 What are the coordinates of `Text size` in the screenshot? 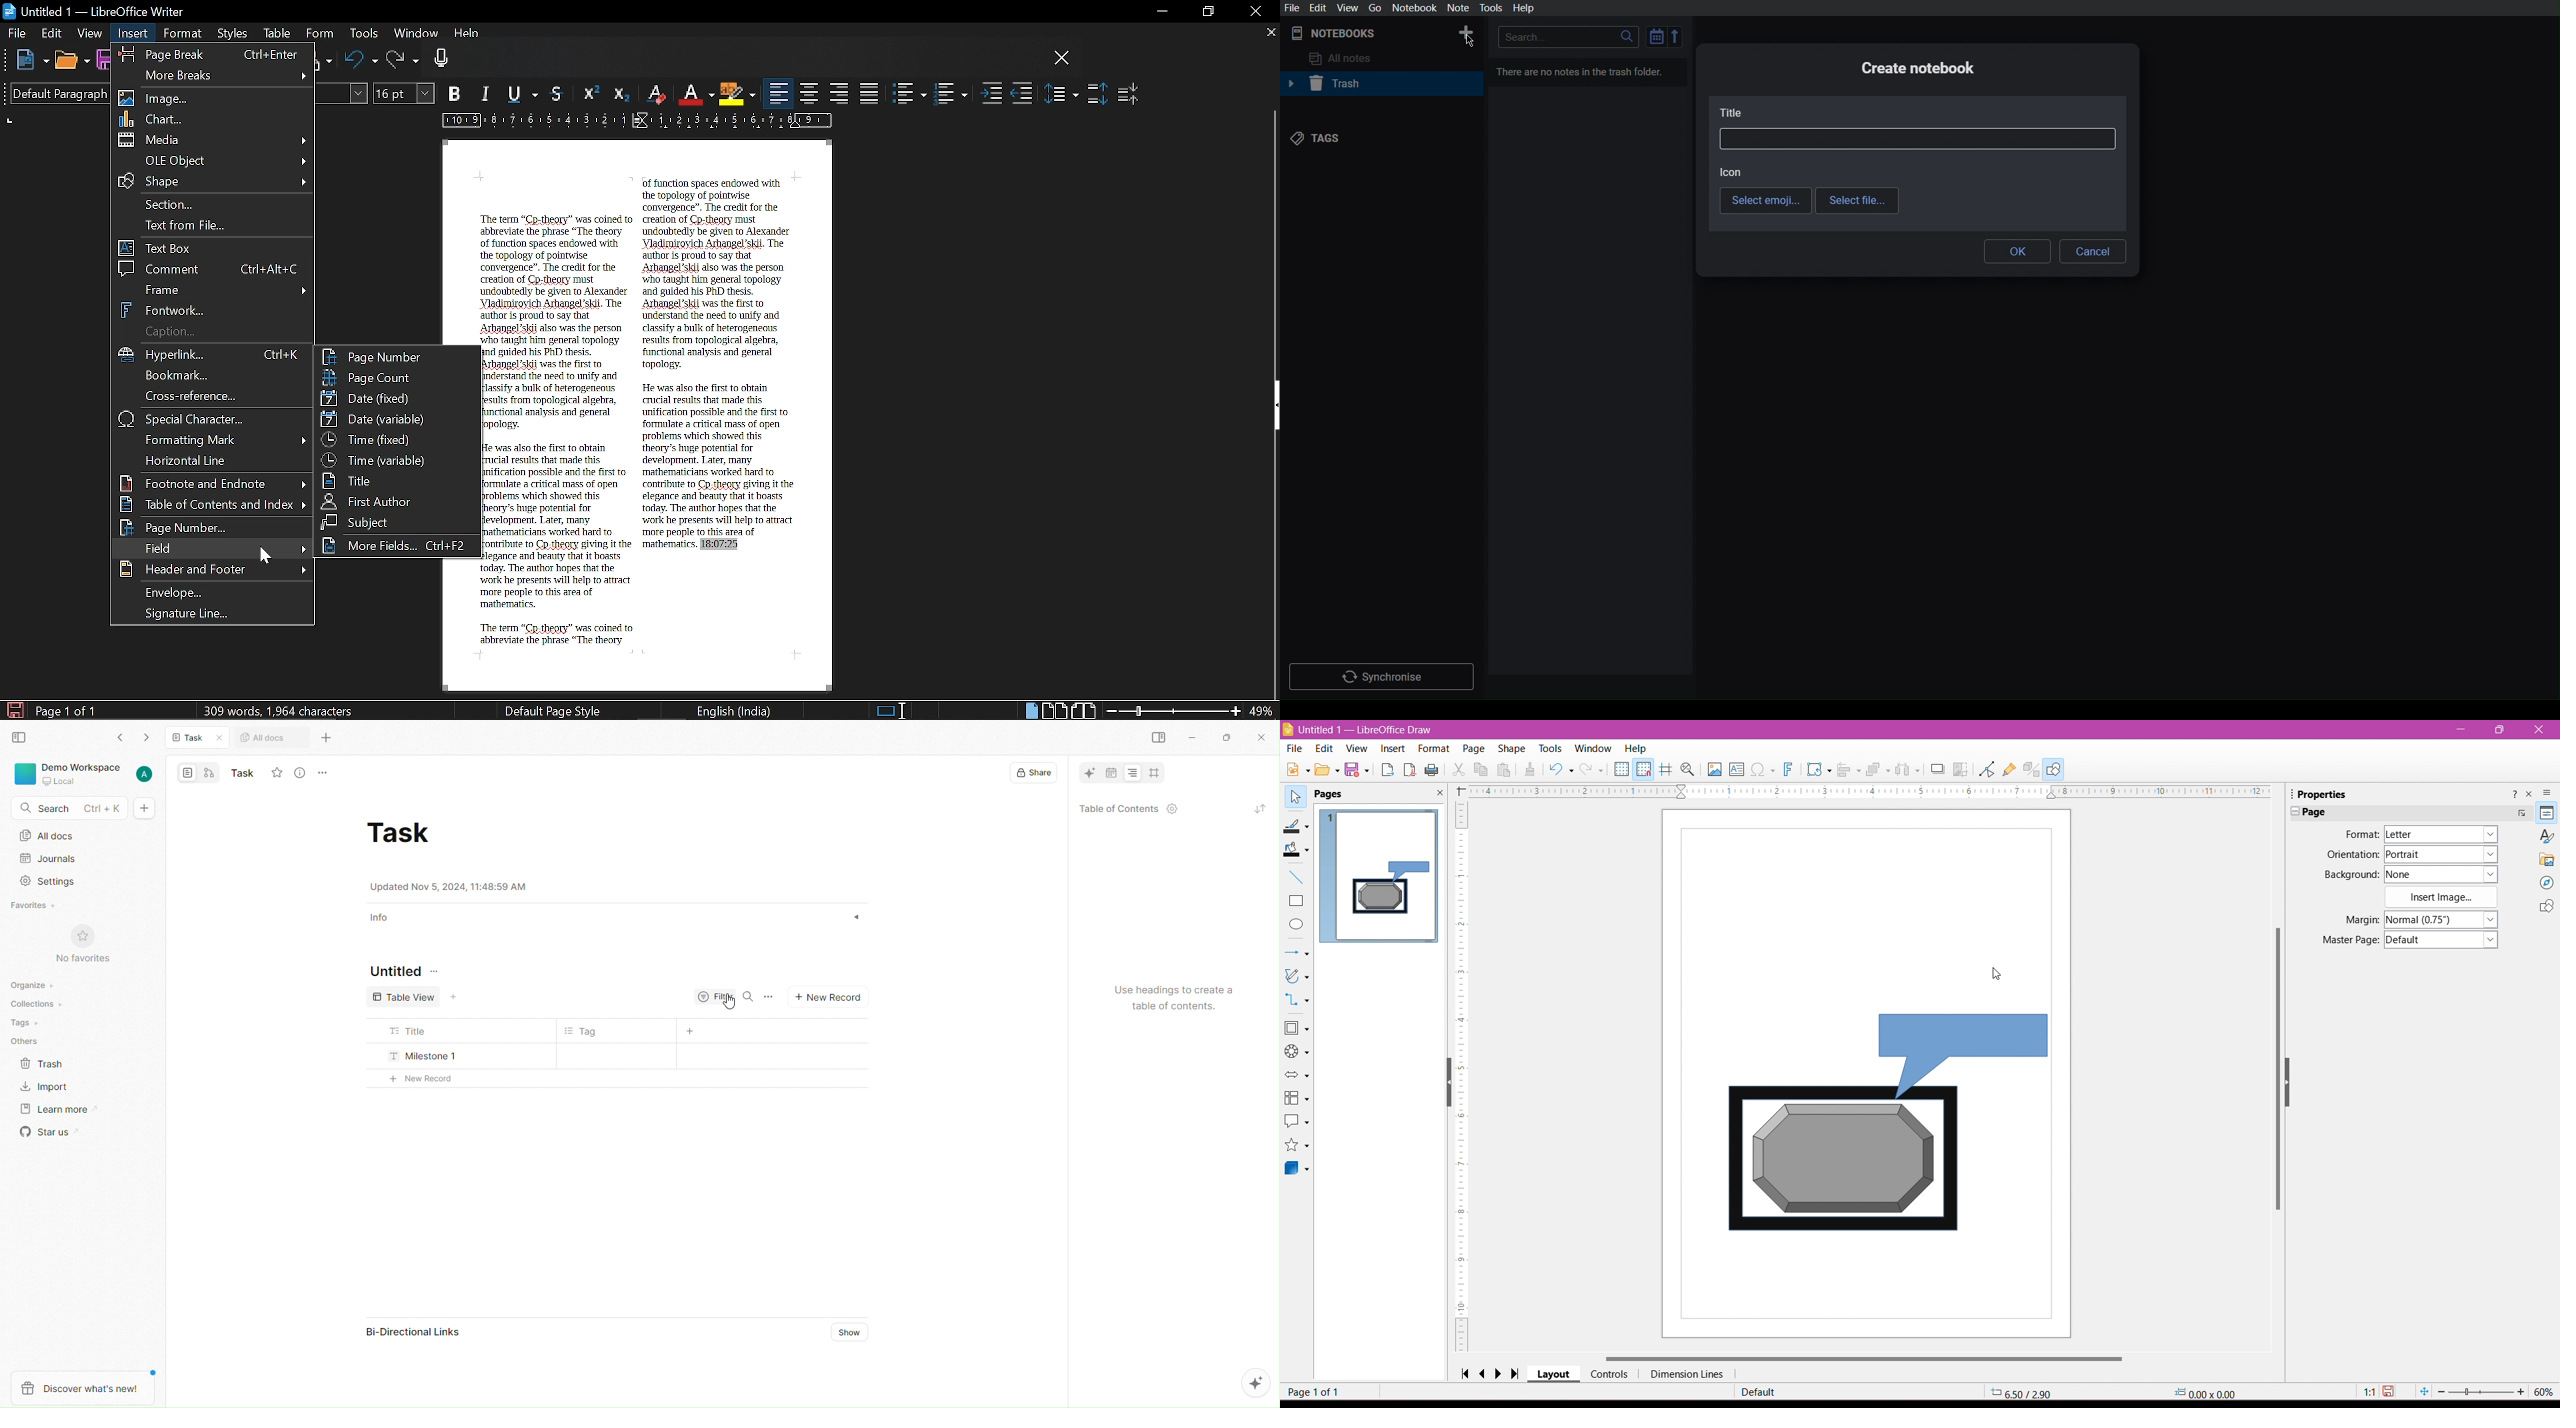 It's located at (405, 93).